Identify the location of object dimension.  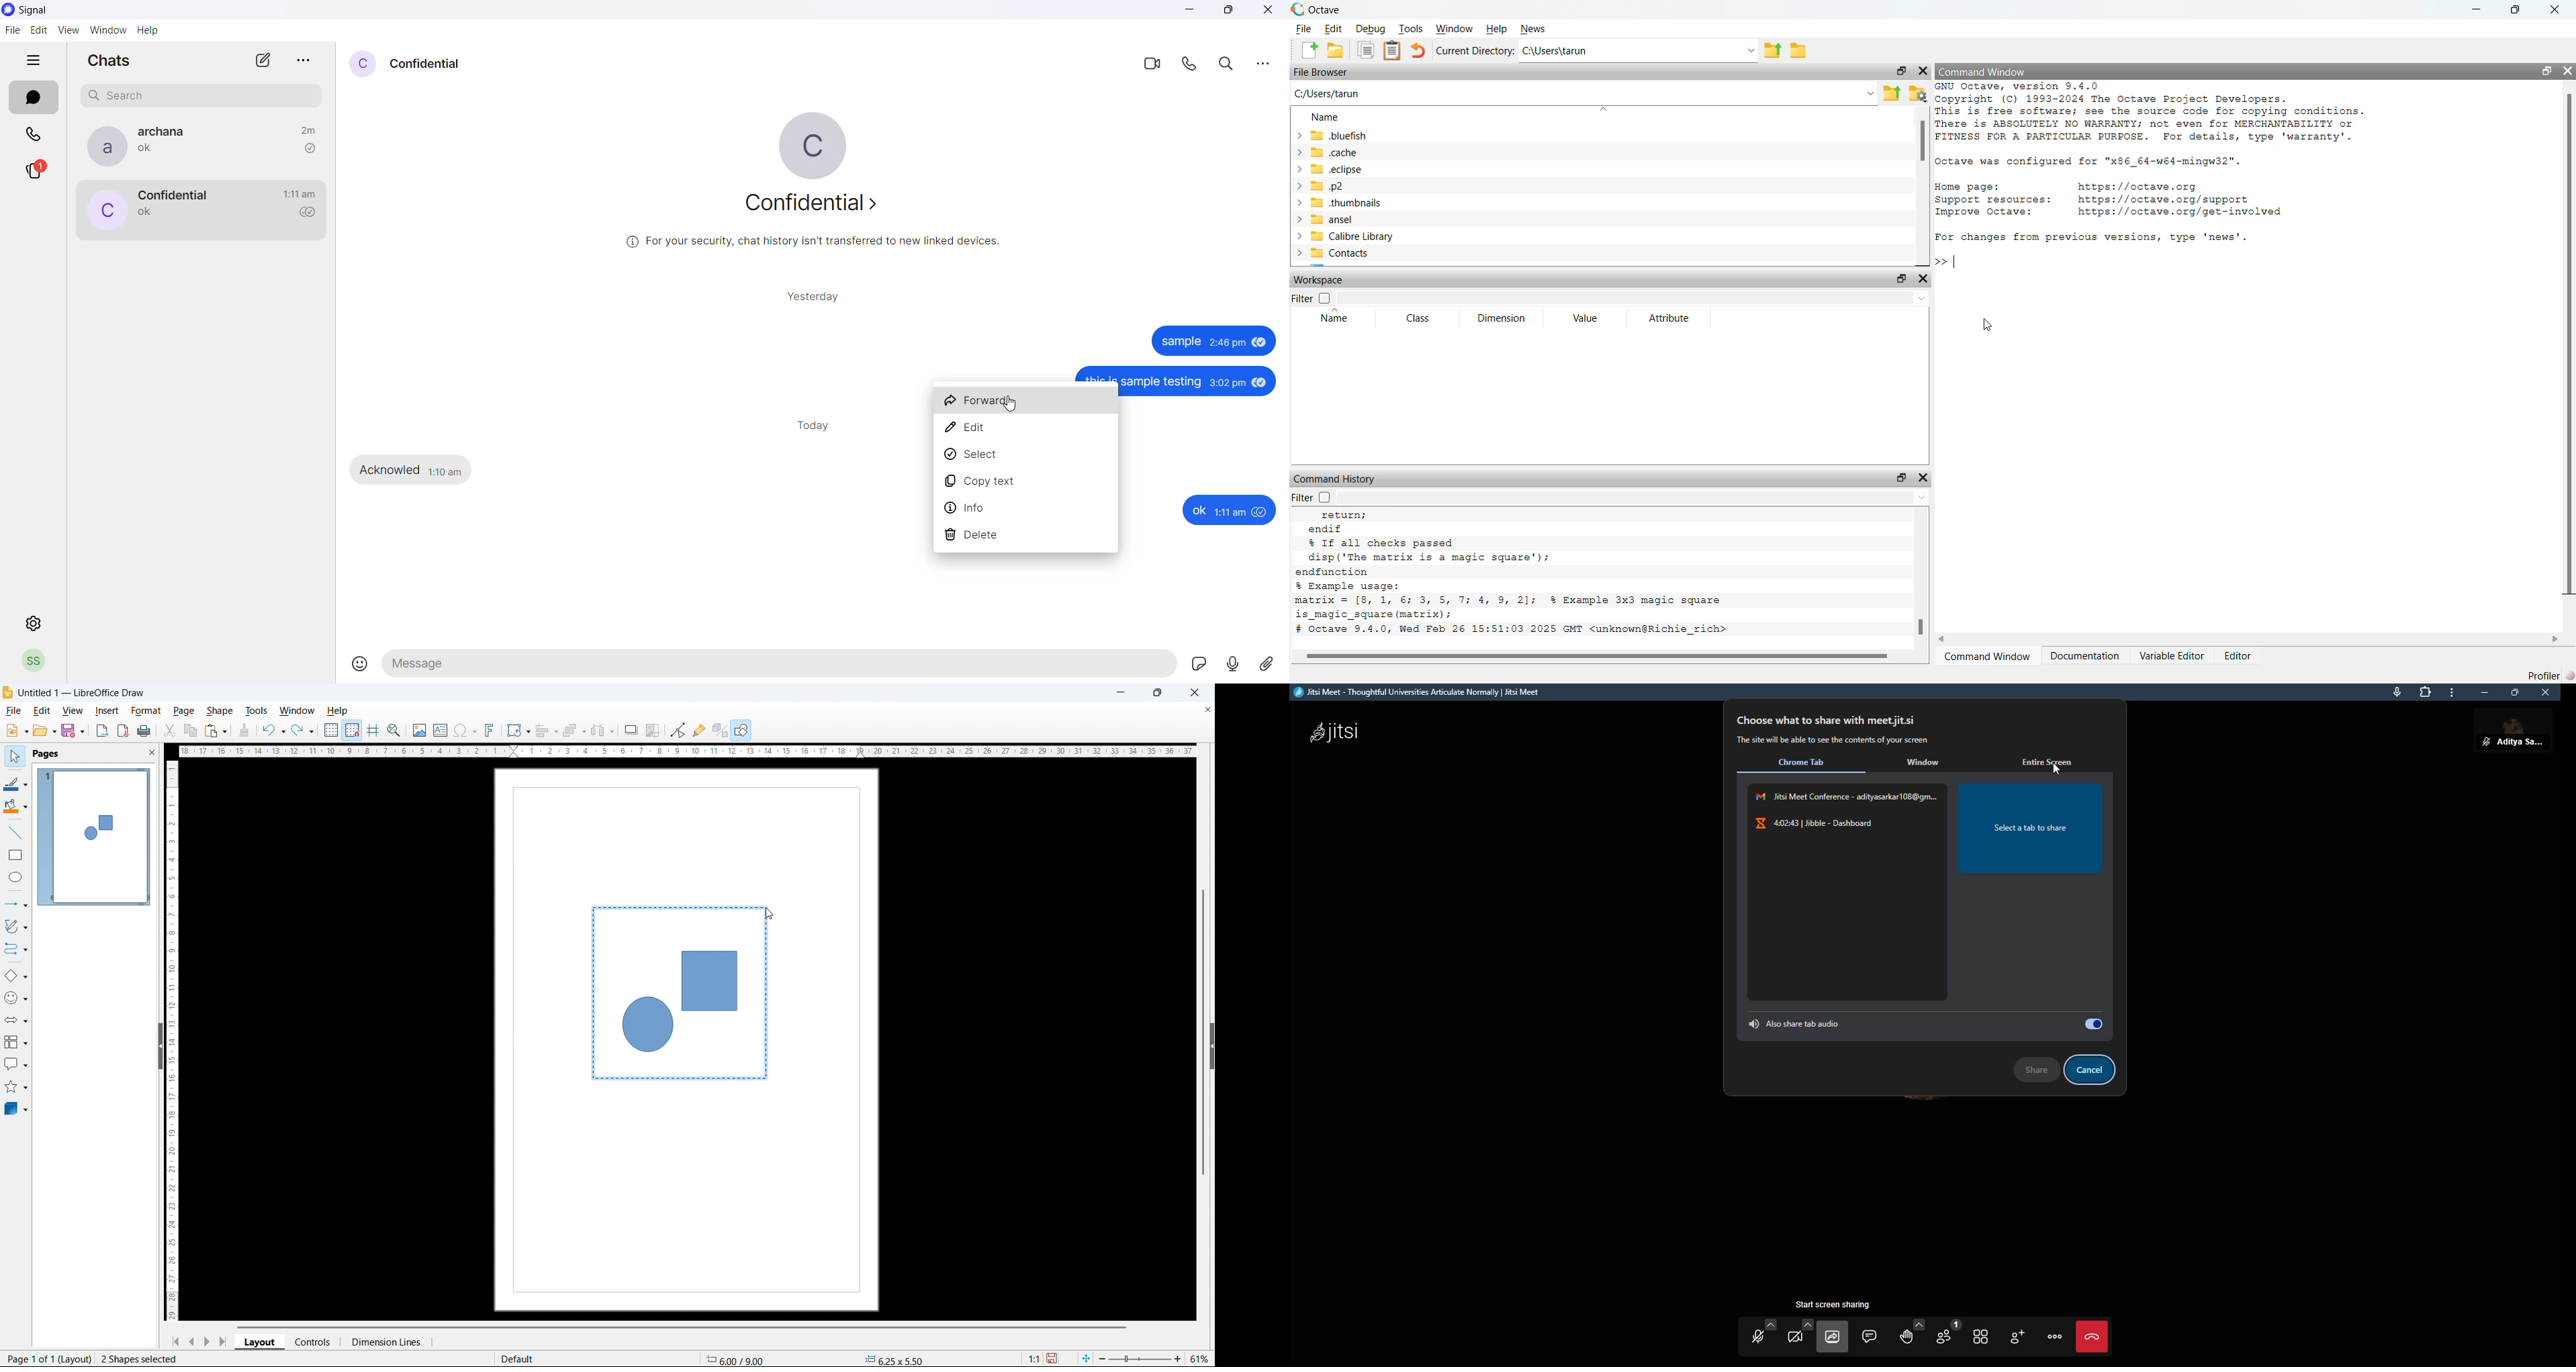
(891, 1359).